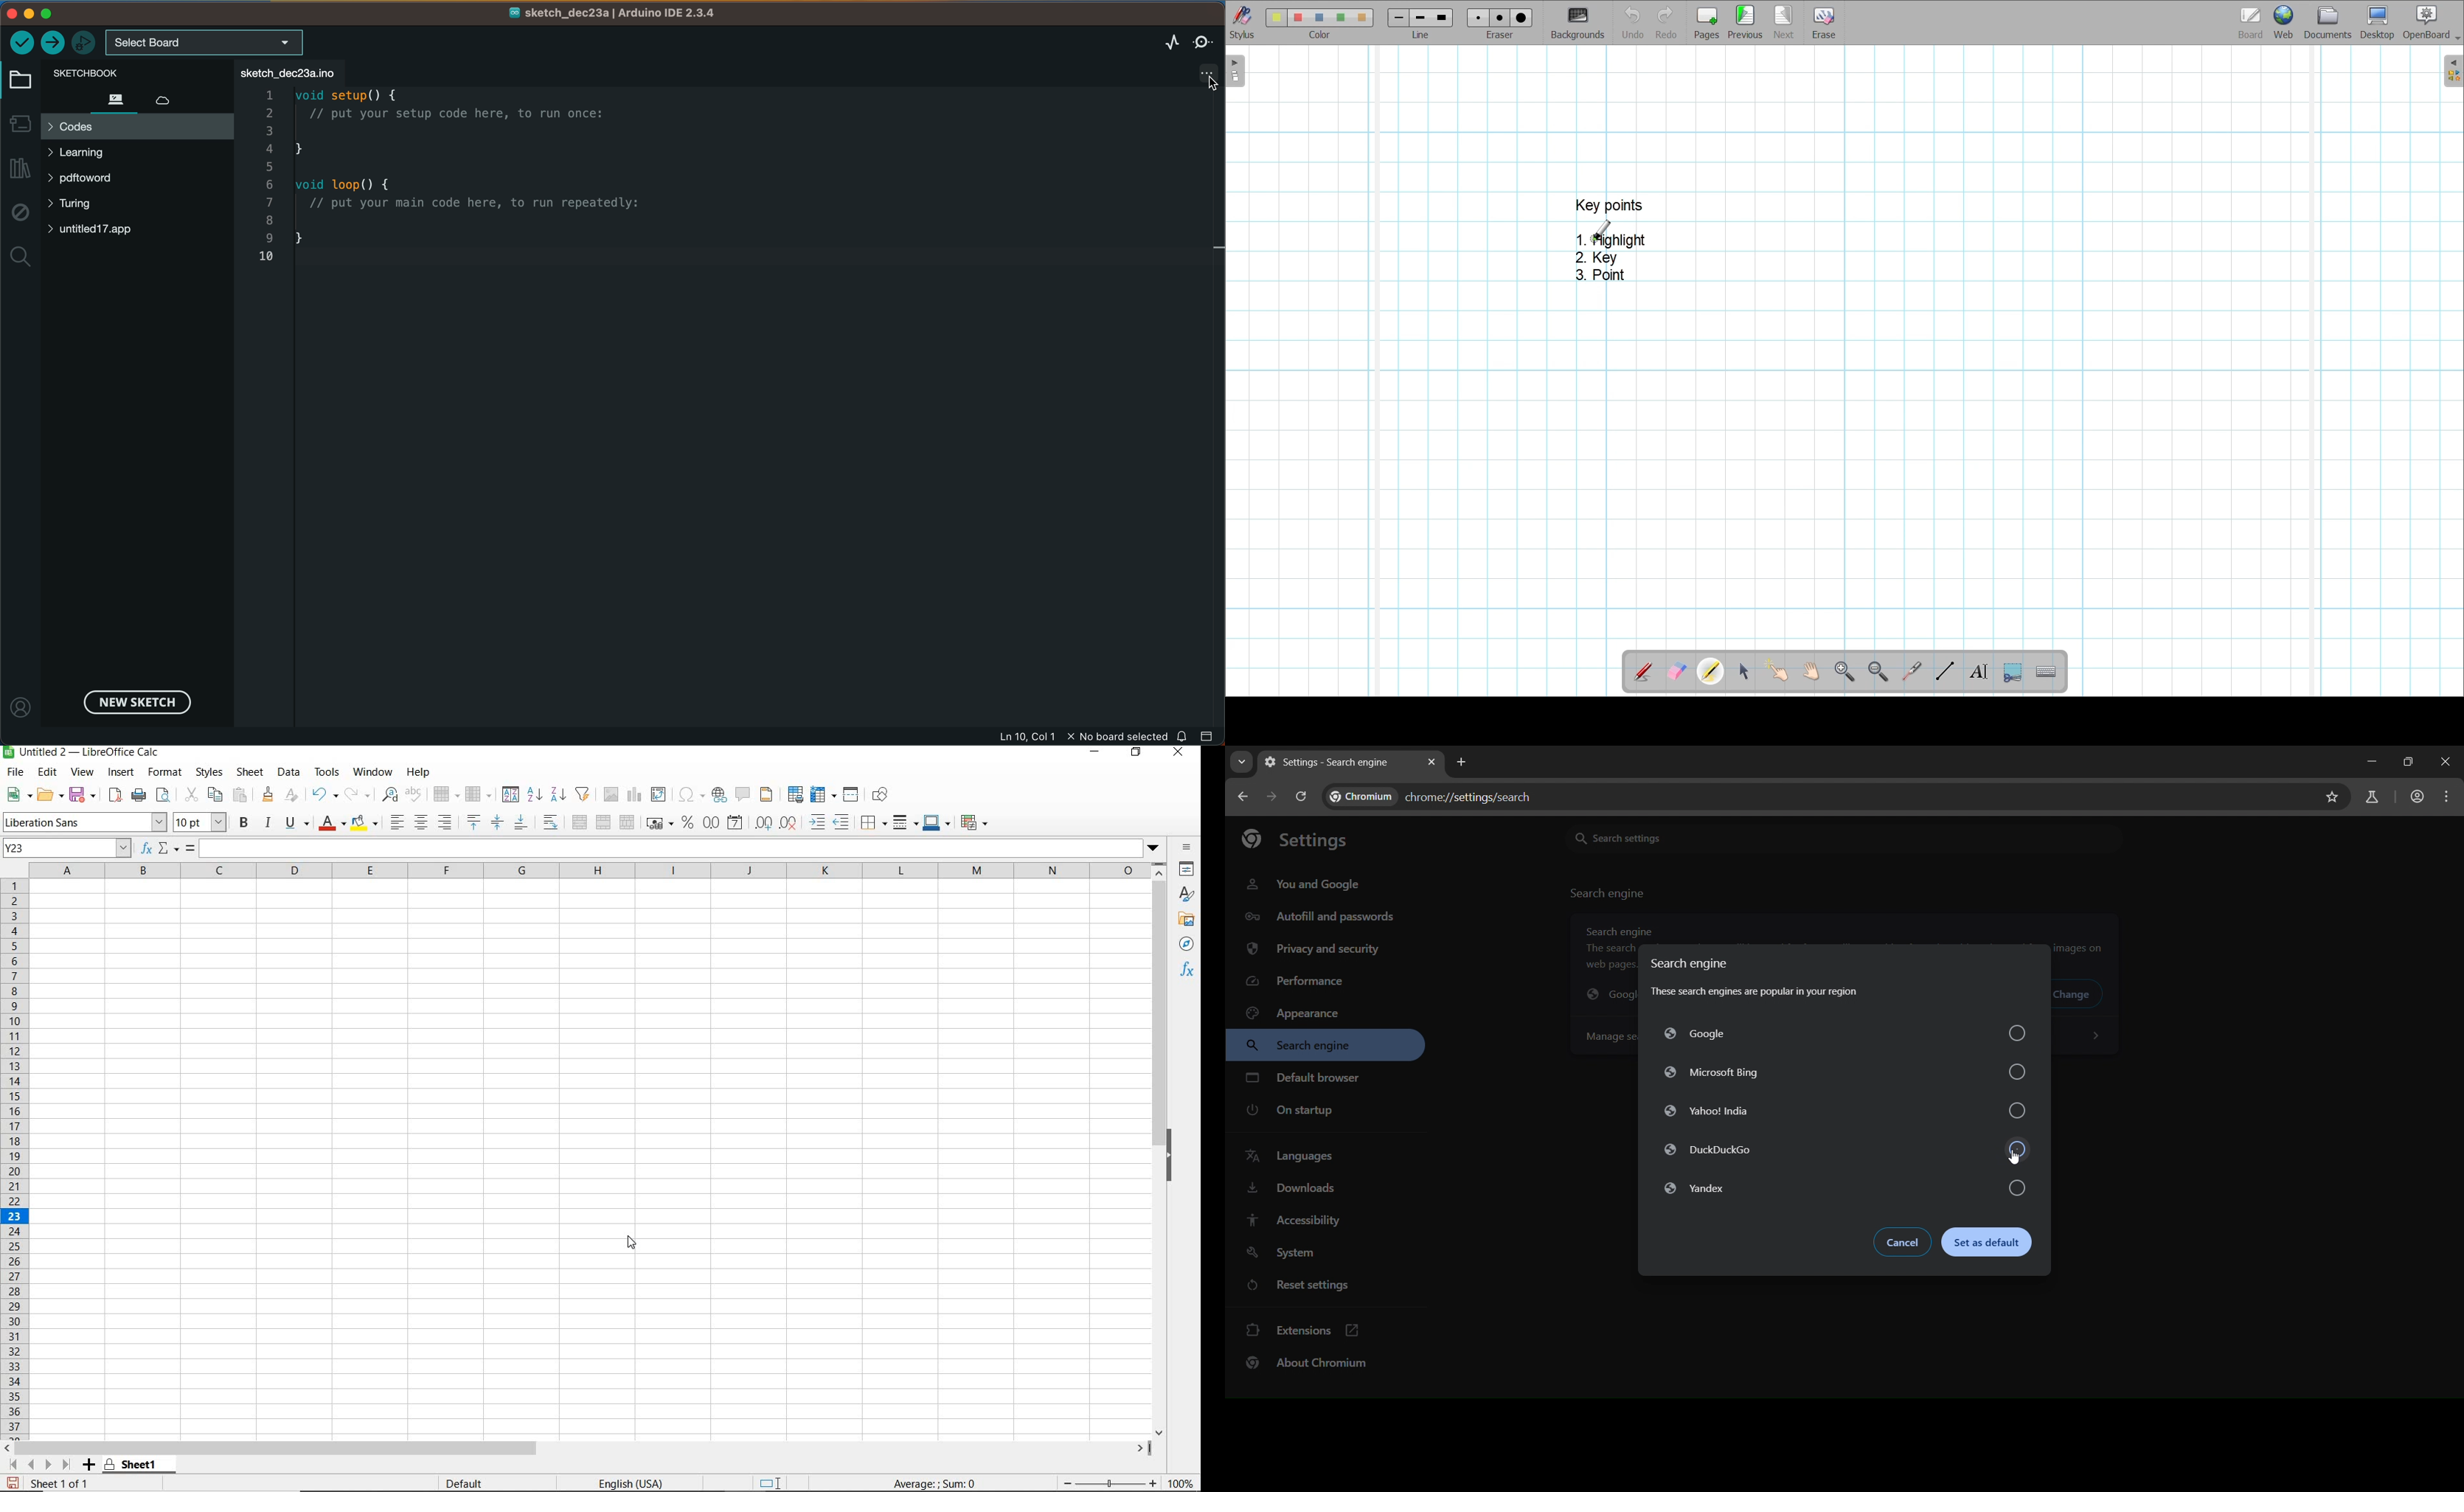 The height and width of the screenshot is (1512, 2464). Describe the element at coordinates (1302, 1284) in the screenshot. I see `reset settings` at that location.